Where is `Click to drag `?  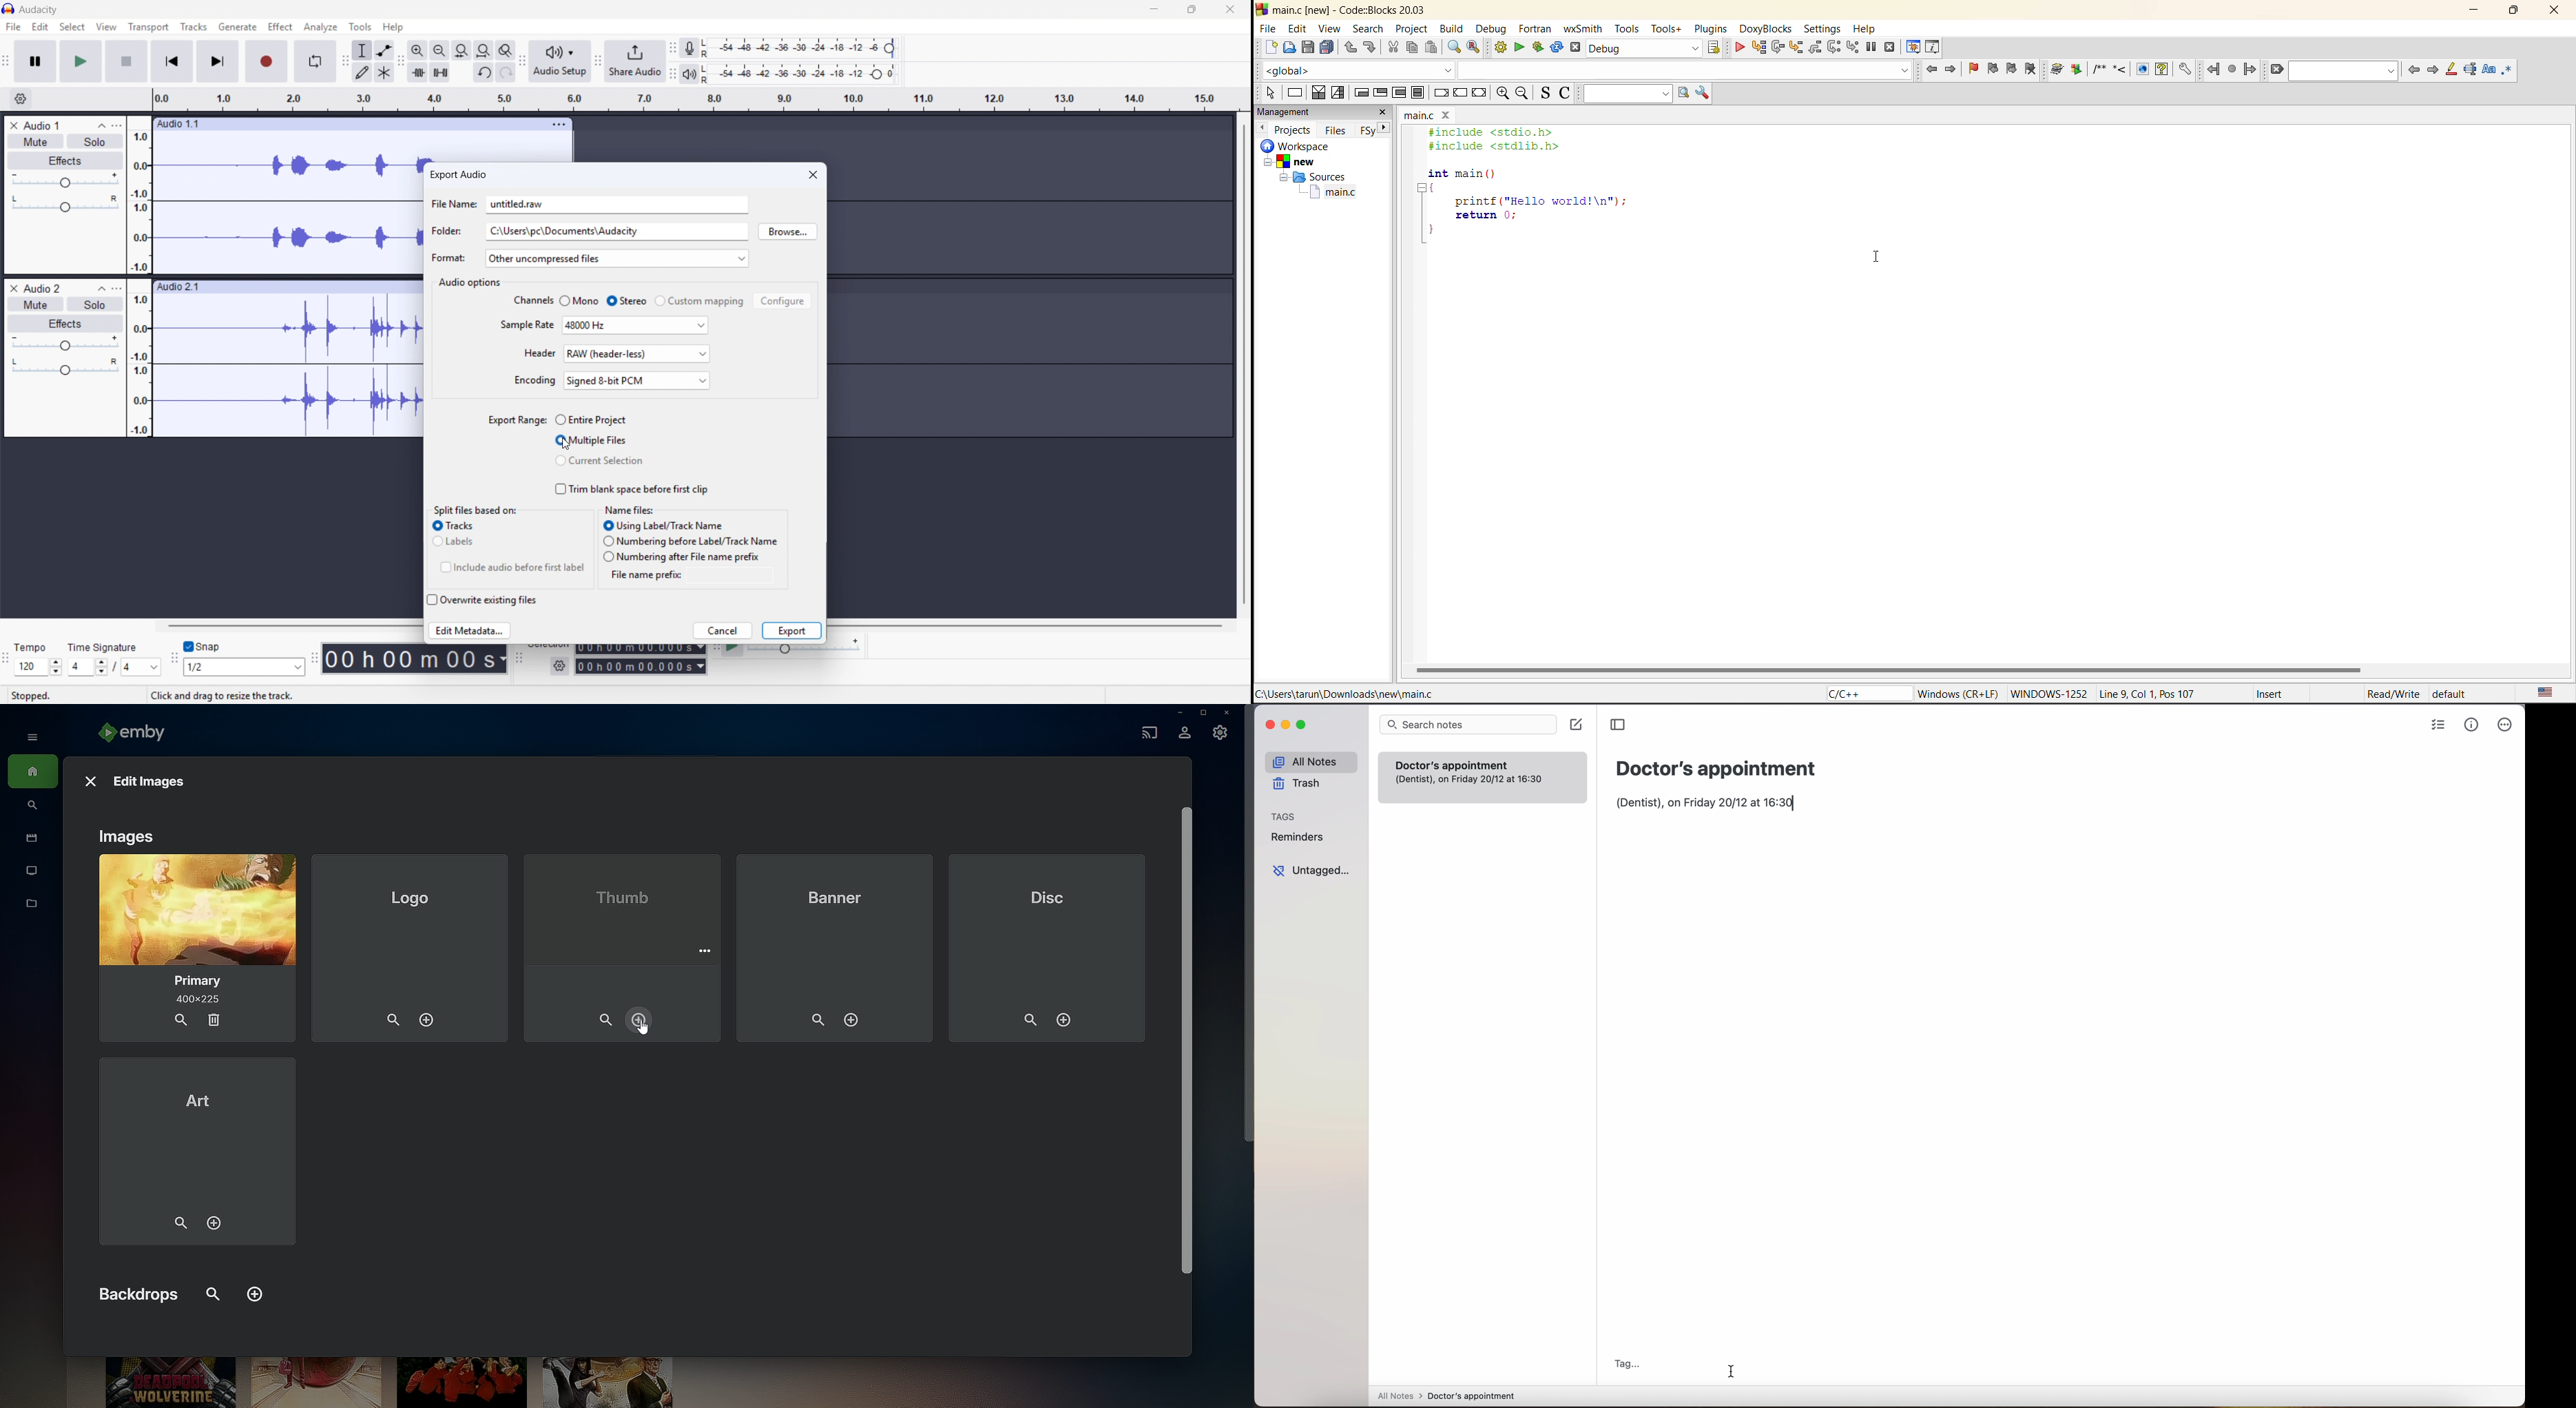 Click to drag  is located at coordinates (343, 123).